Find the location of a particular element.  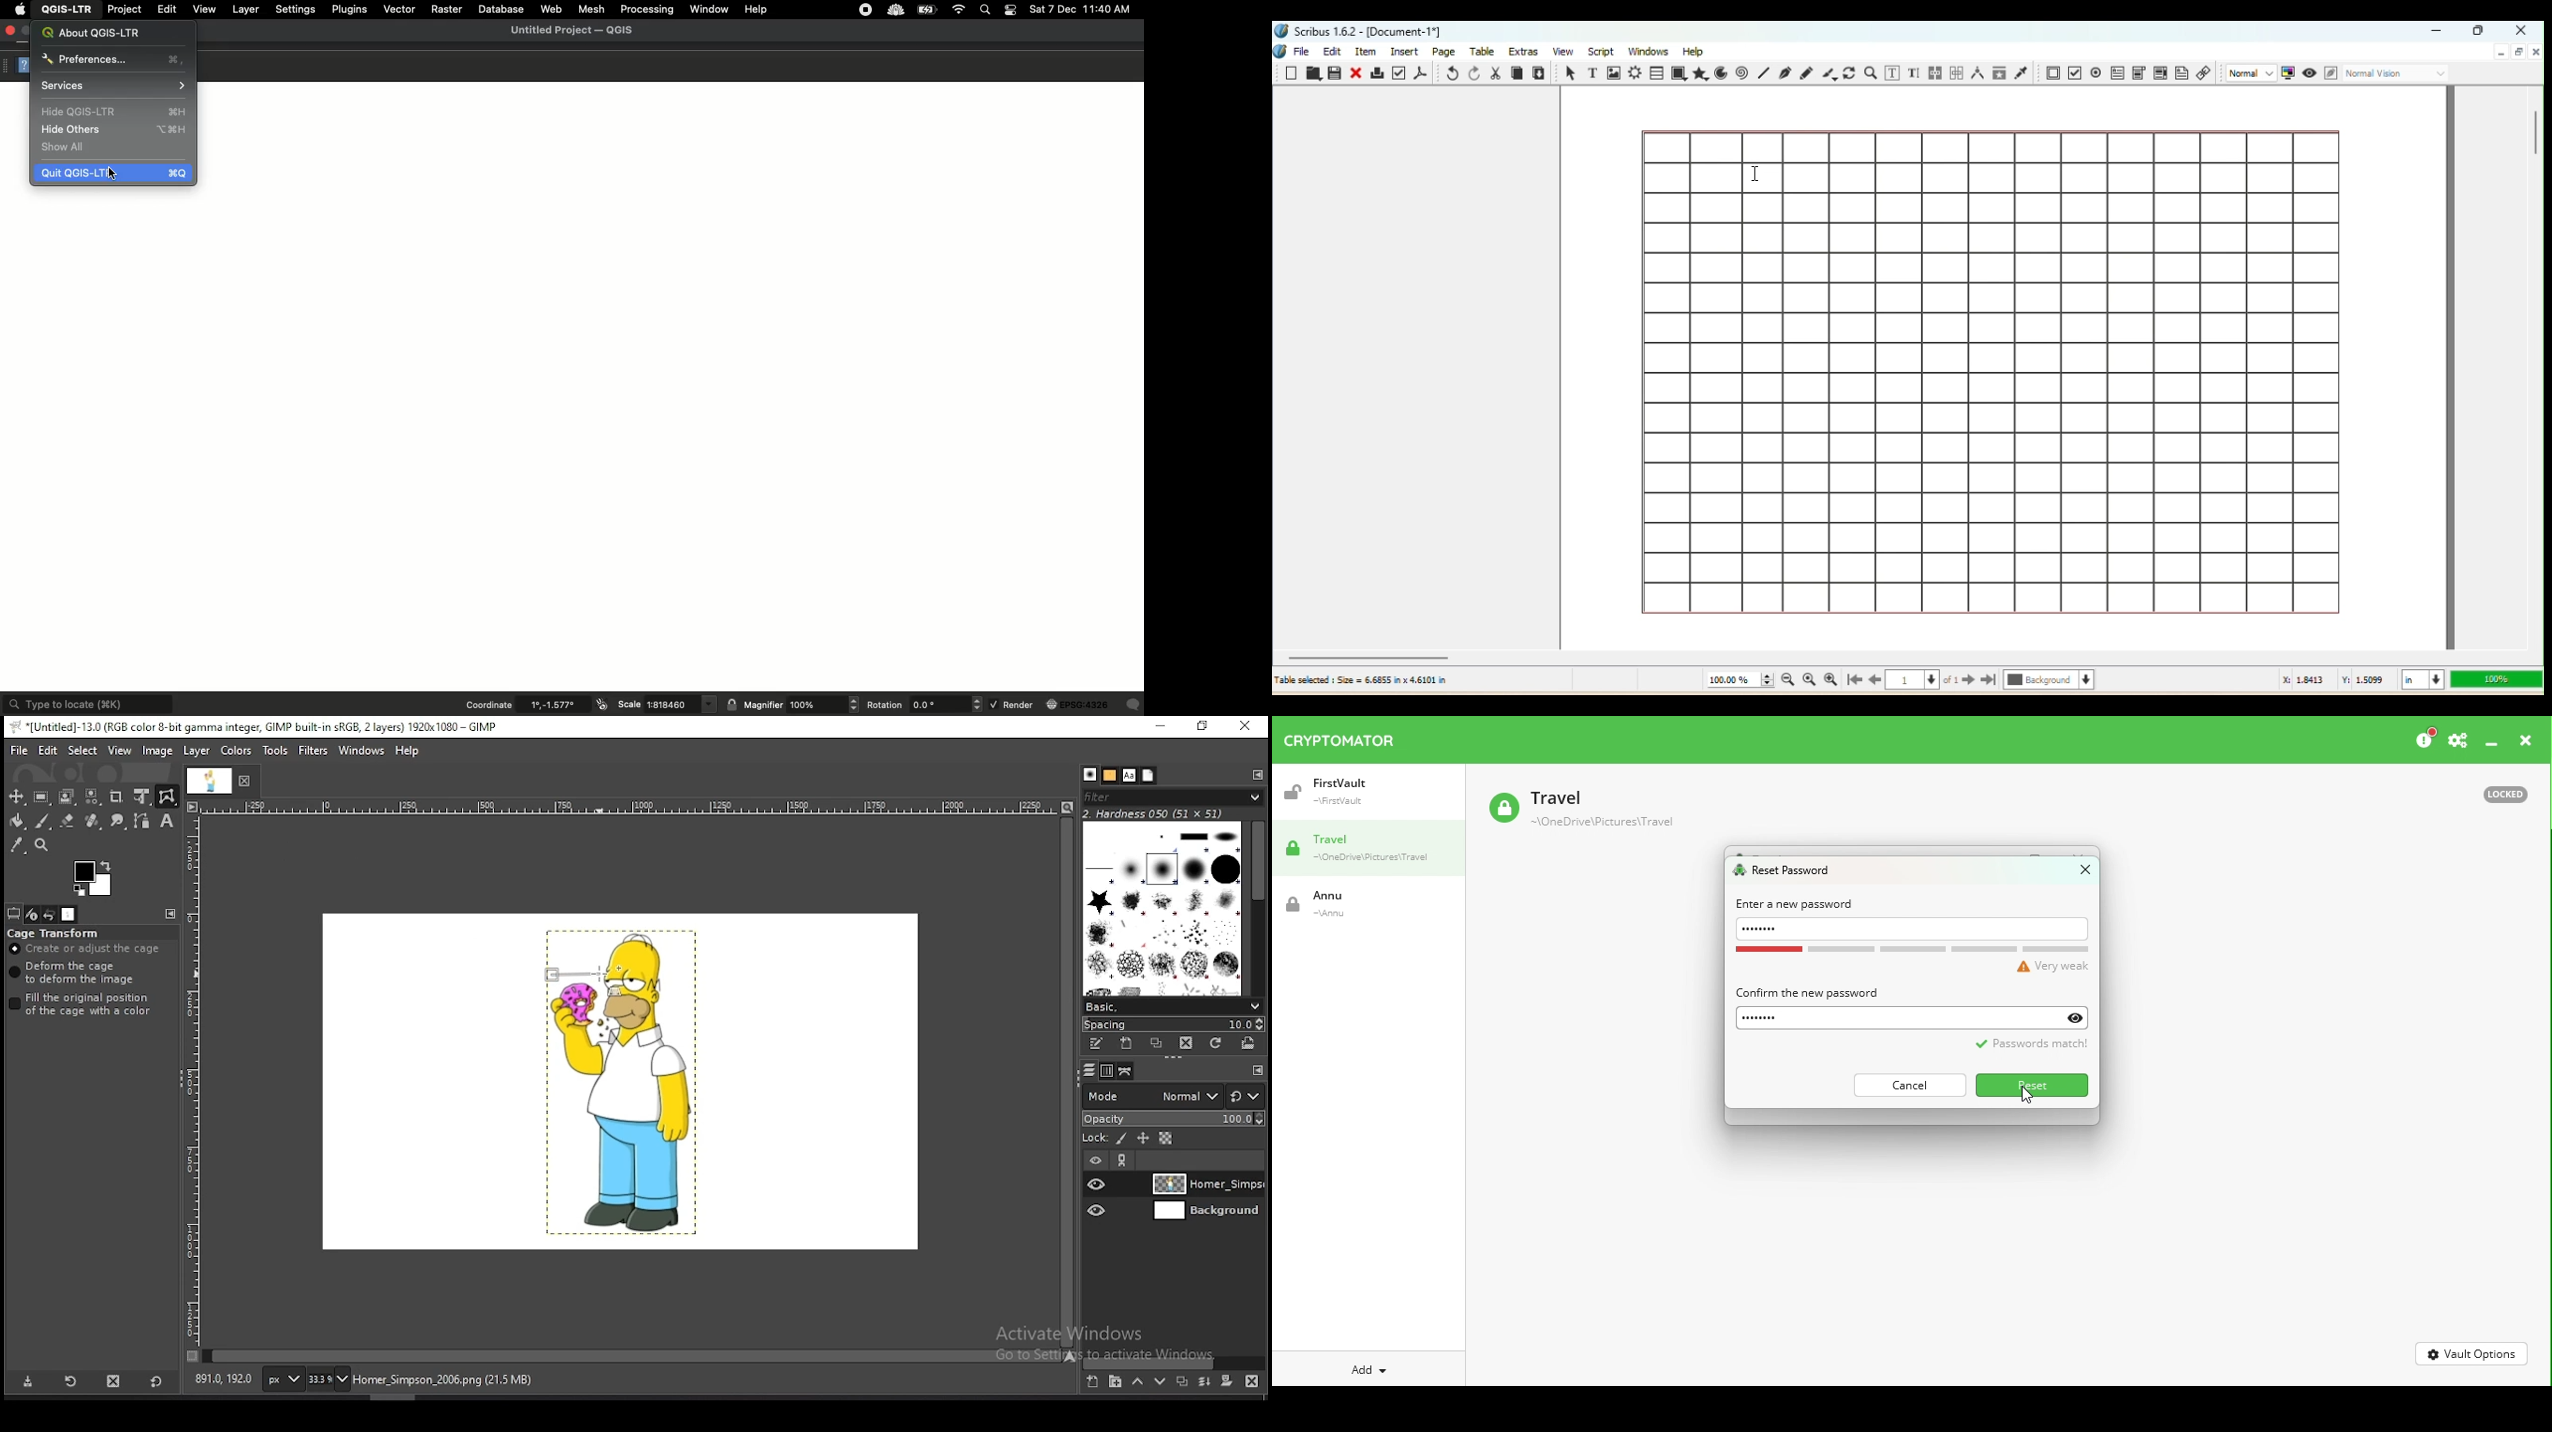

Link text frames is located at coordinates (1934, 72).